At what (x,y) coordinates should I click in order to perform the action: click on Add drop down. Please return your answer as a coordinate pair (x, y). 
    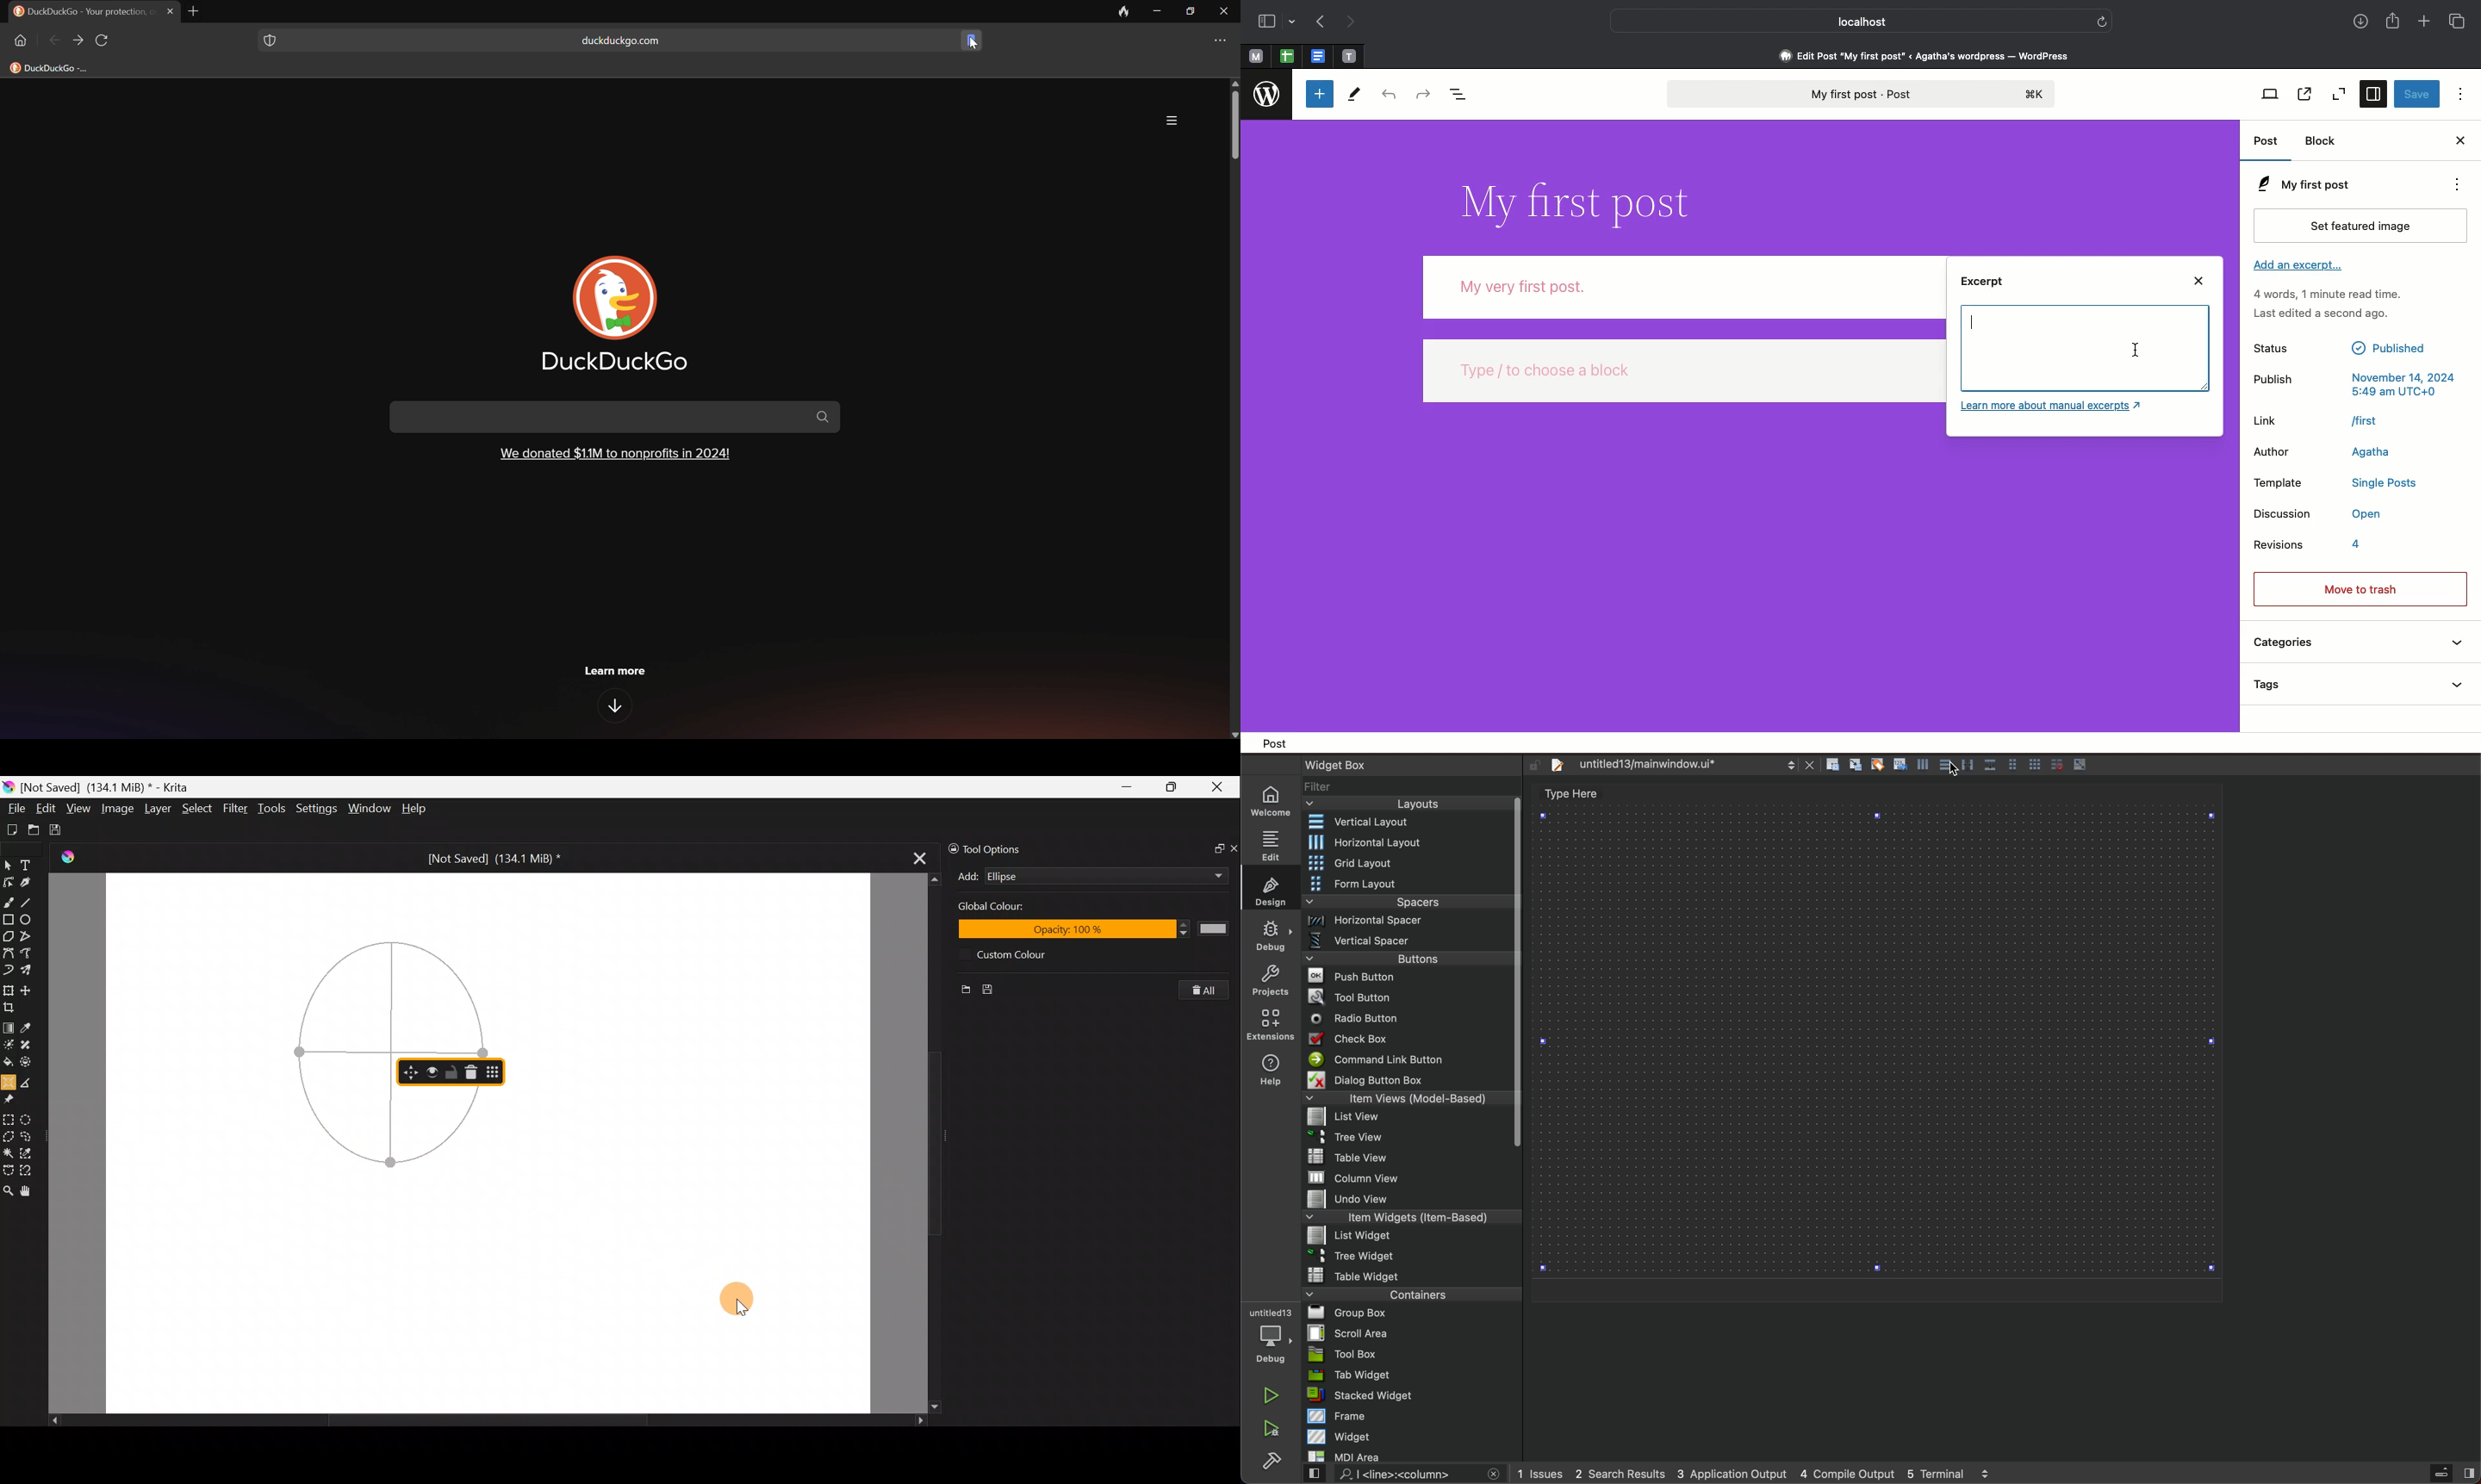
    Looking at the image, I should click on (1206, 874).